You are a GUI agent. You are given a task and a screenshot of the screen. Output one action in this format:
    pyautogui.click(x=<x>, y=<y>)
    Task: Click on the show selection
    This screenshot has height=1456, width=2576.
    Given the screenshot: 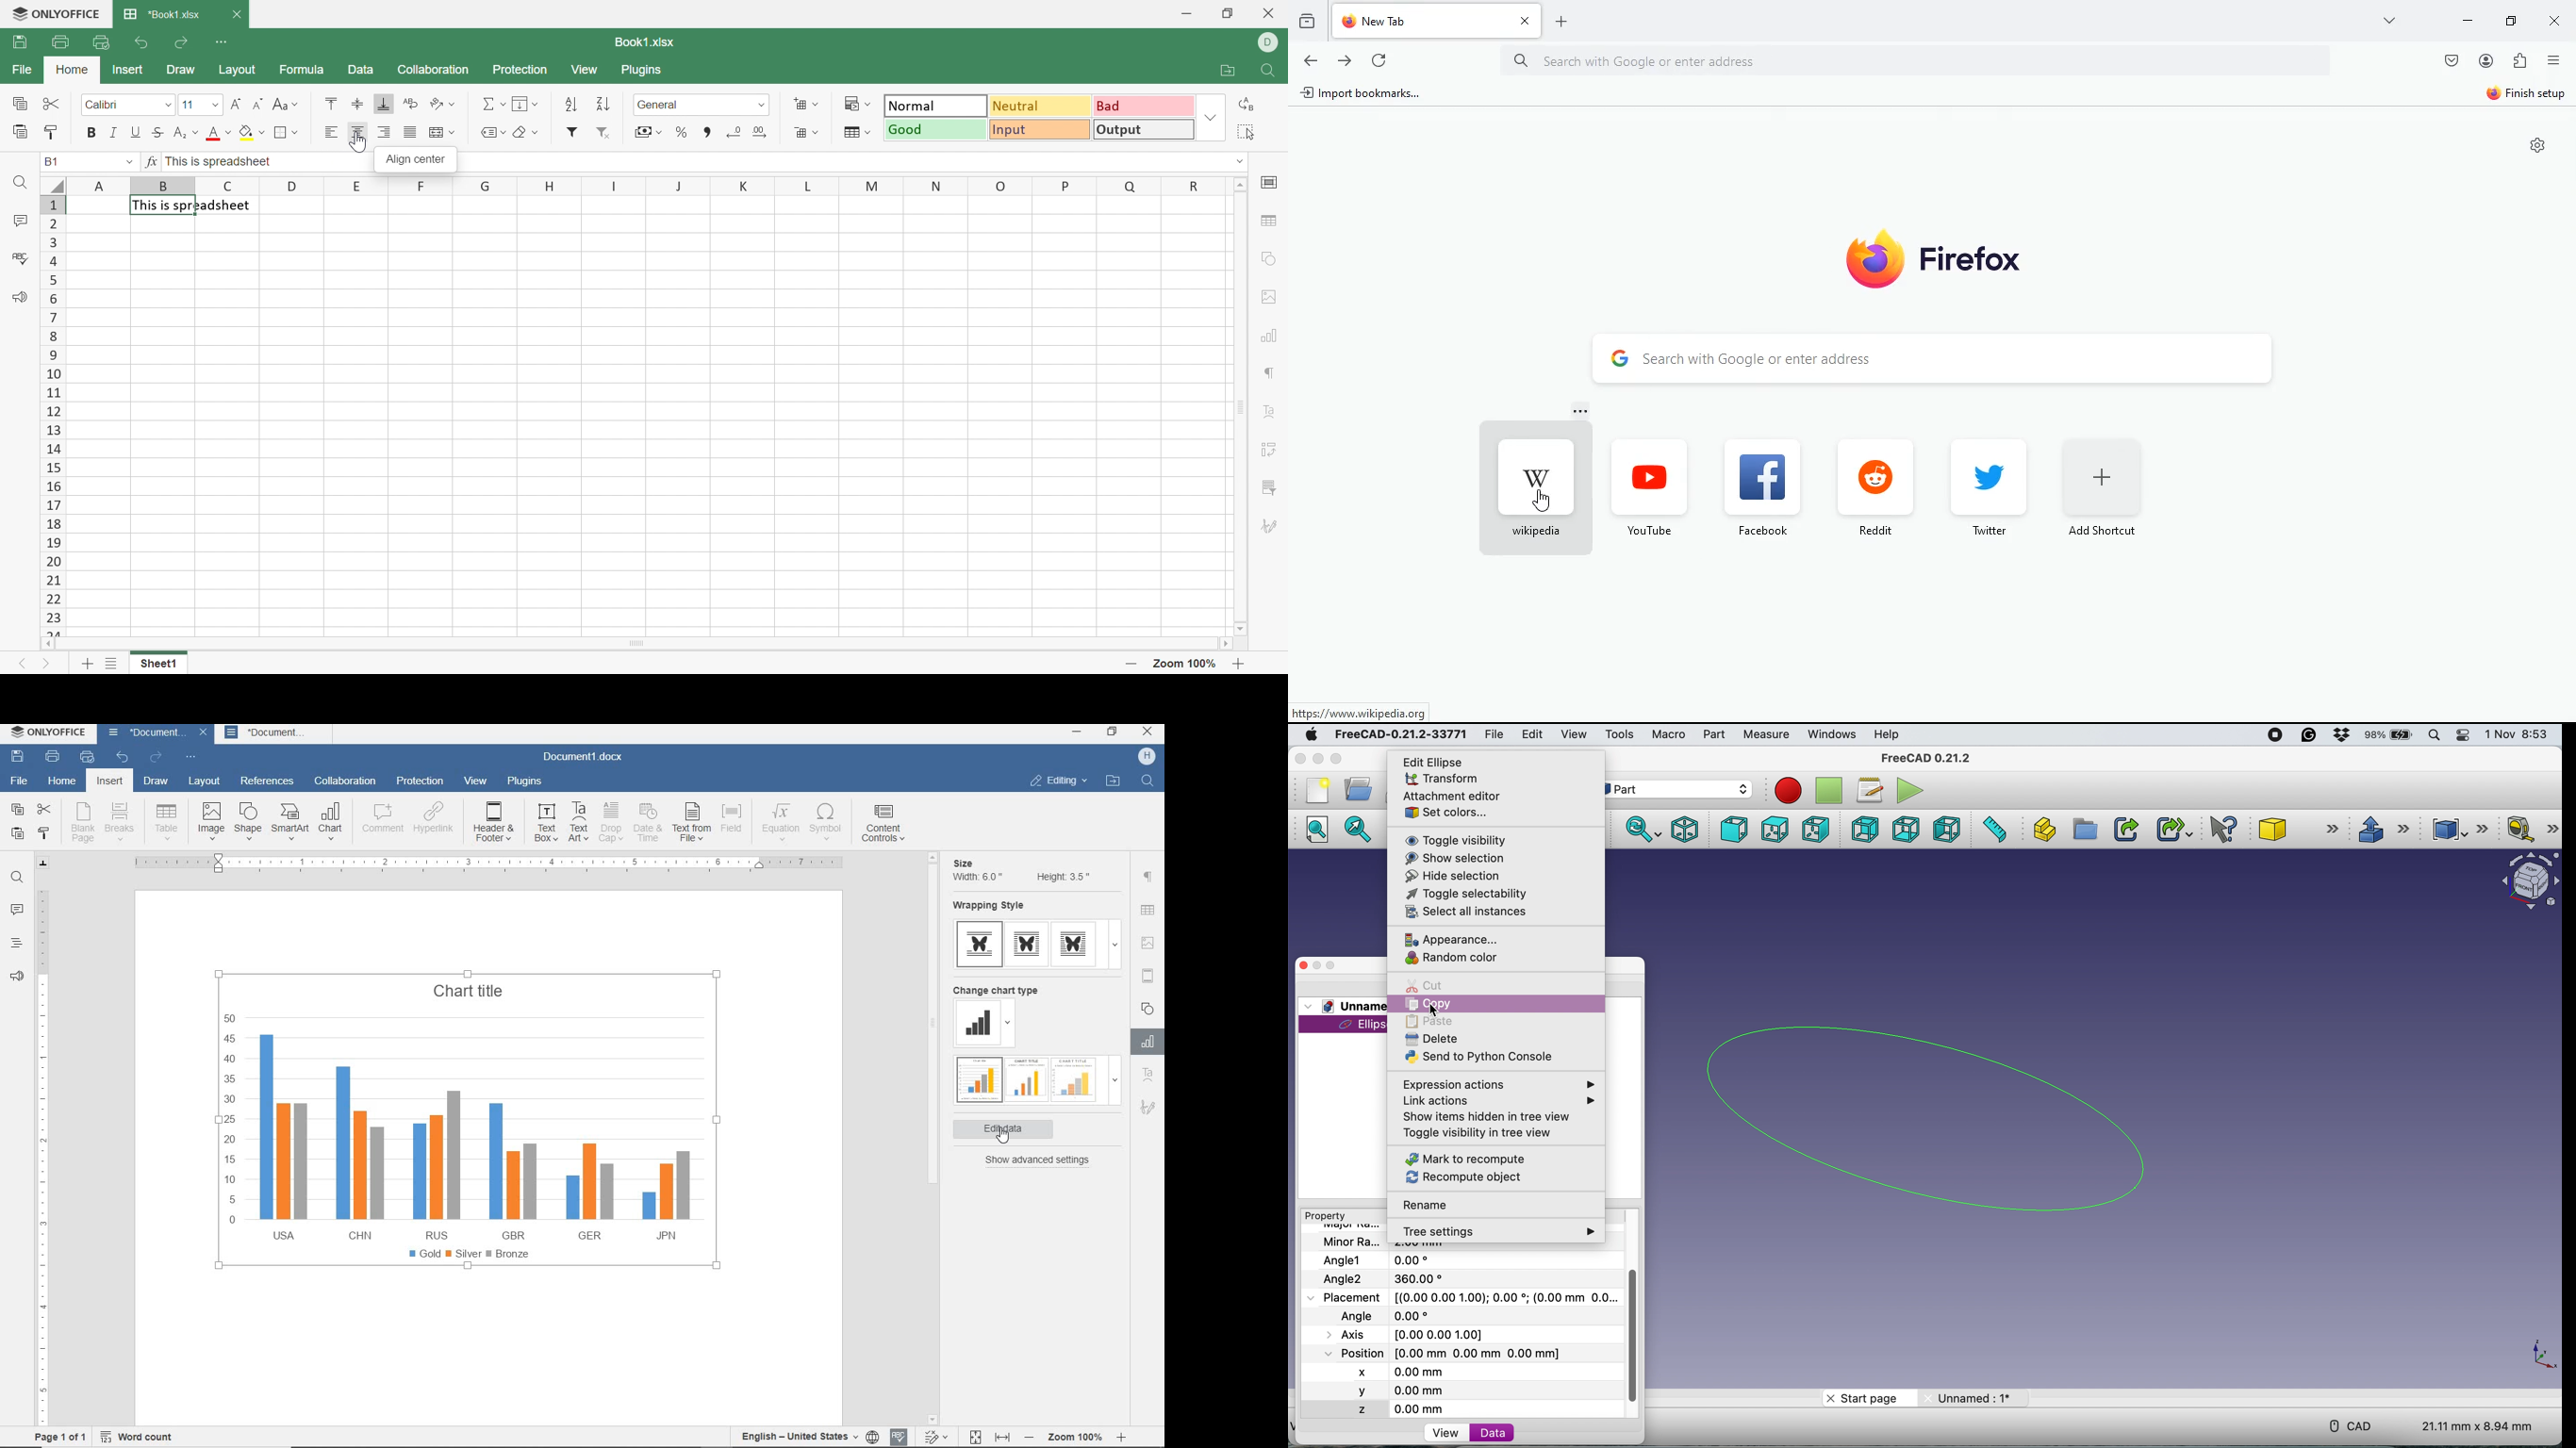 What is the action you would take?
    pyautogui.click(x=1454, y=859)
    